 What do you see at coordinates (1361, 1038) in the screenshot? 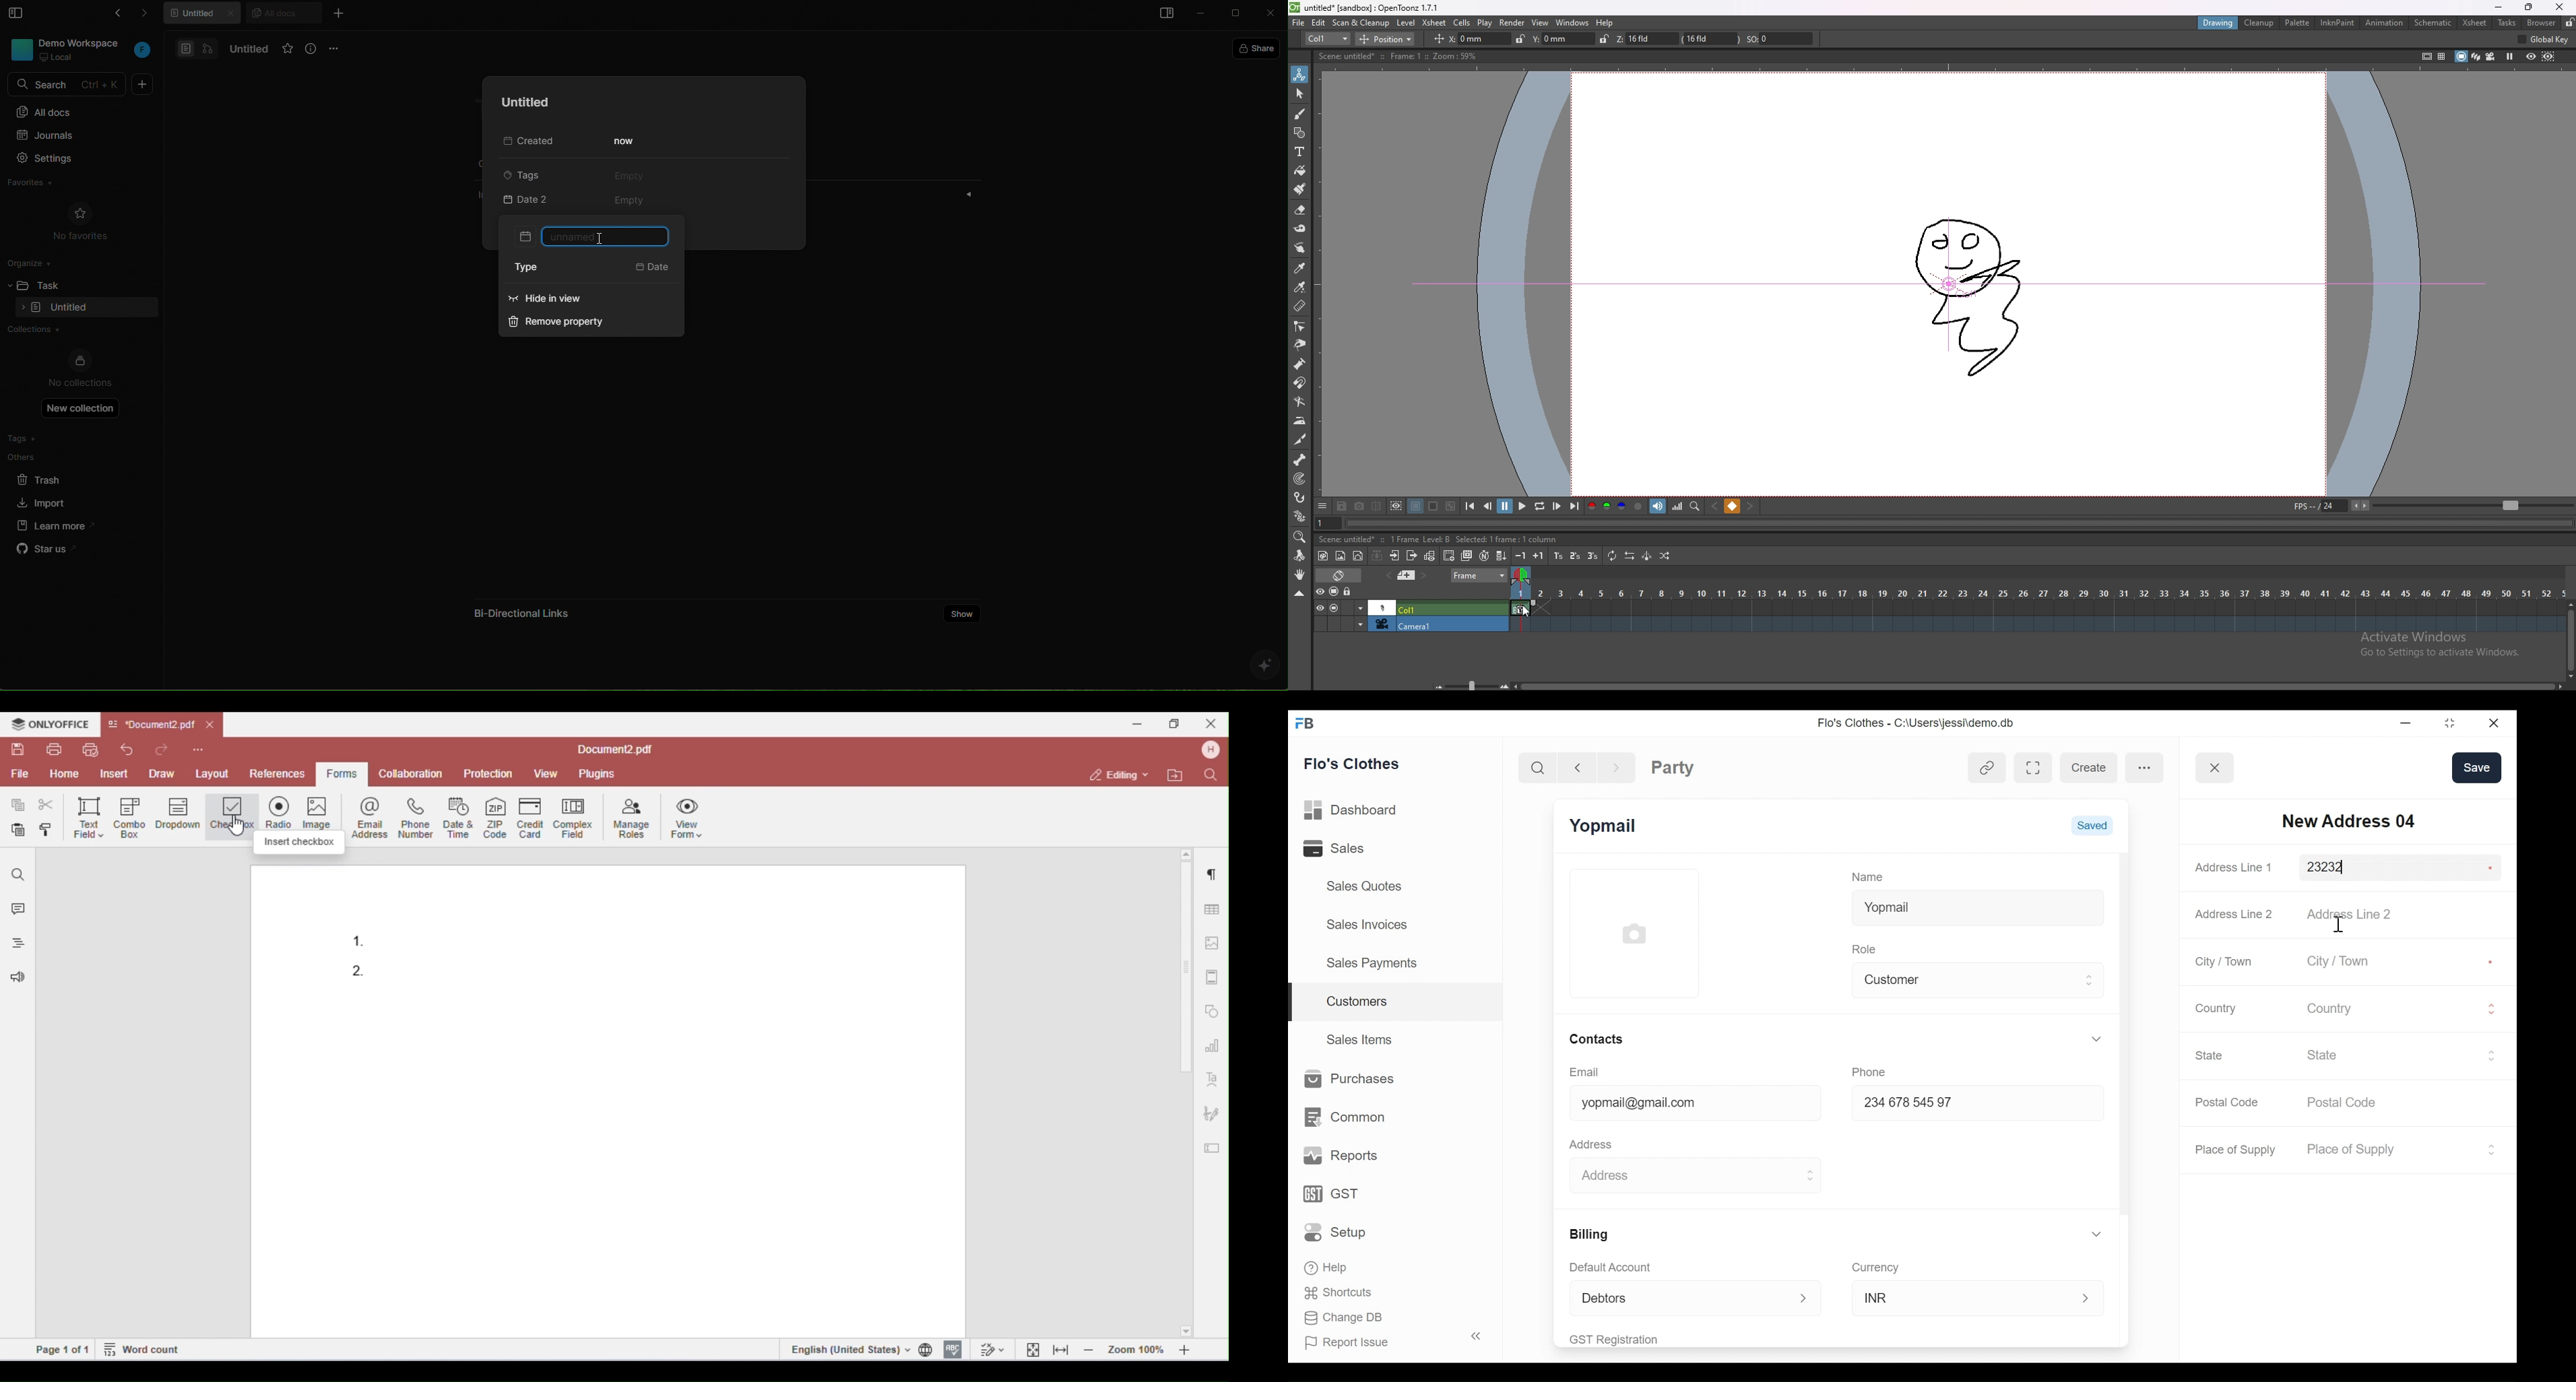
I see `Sales Items` at bounding box center [1361, 1038].